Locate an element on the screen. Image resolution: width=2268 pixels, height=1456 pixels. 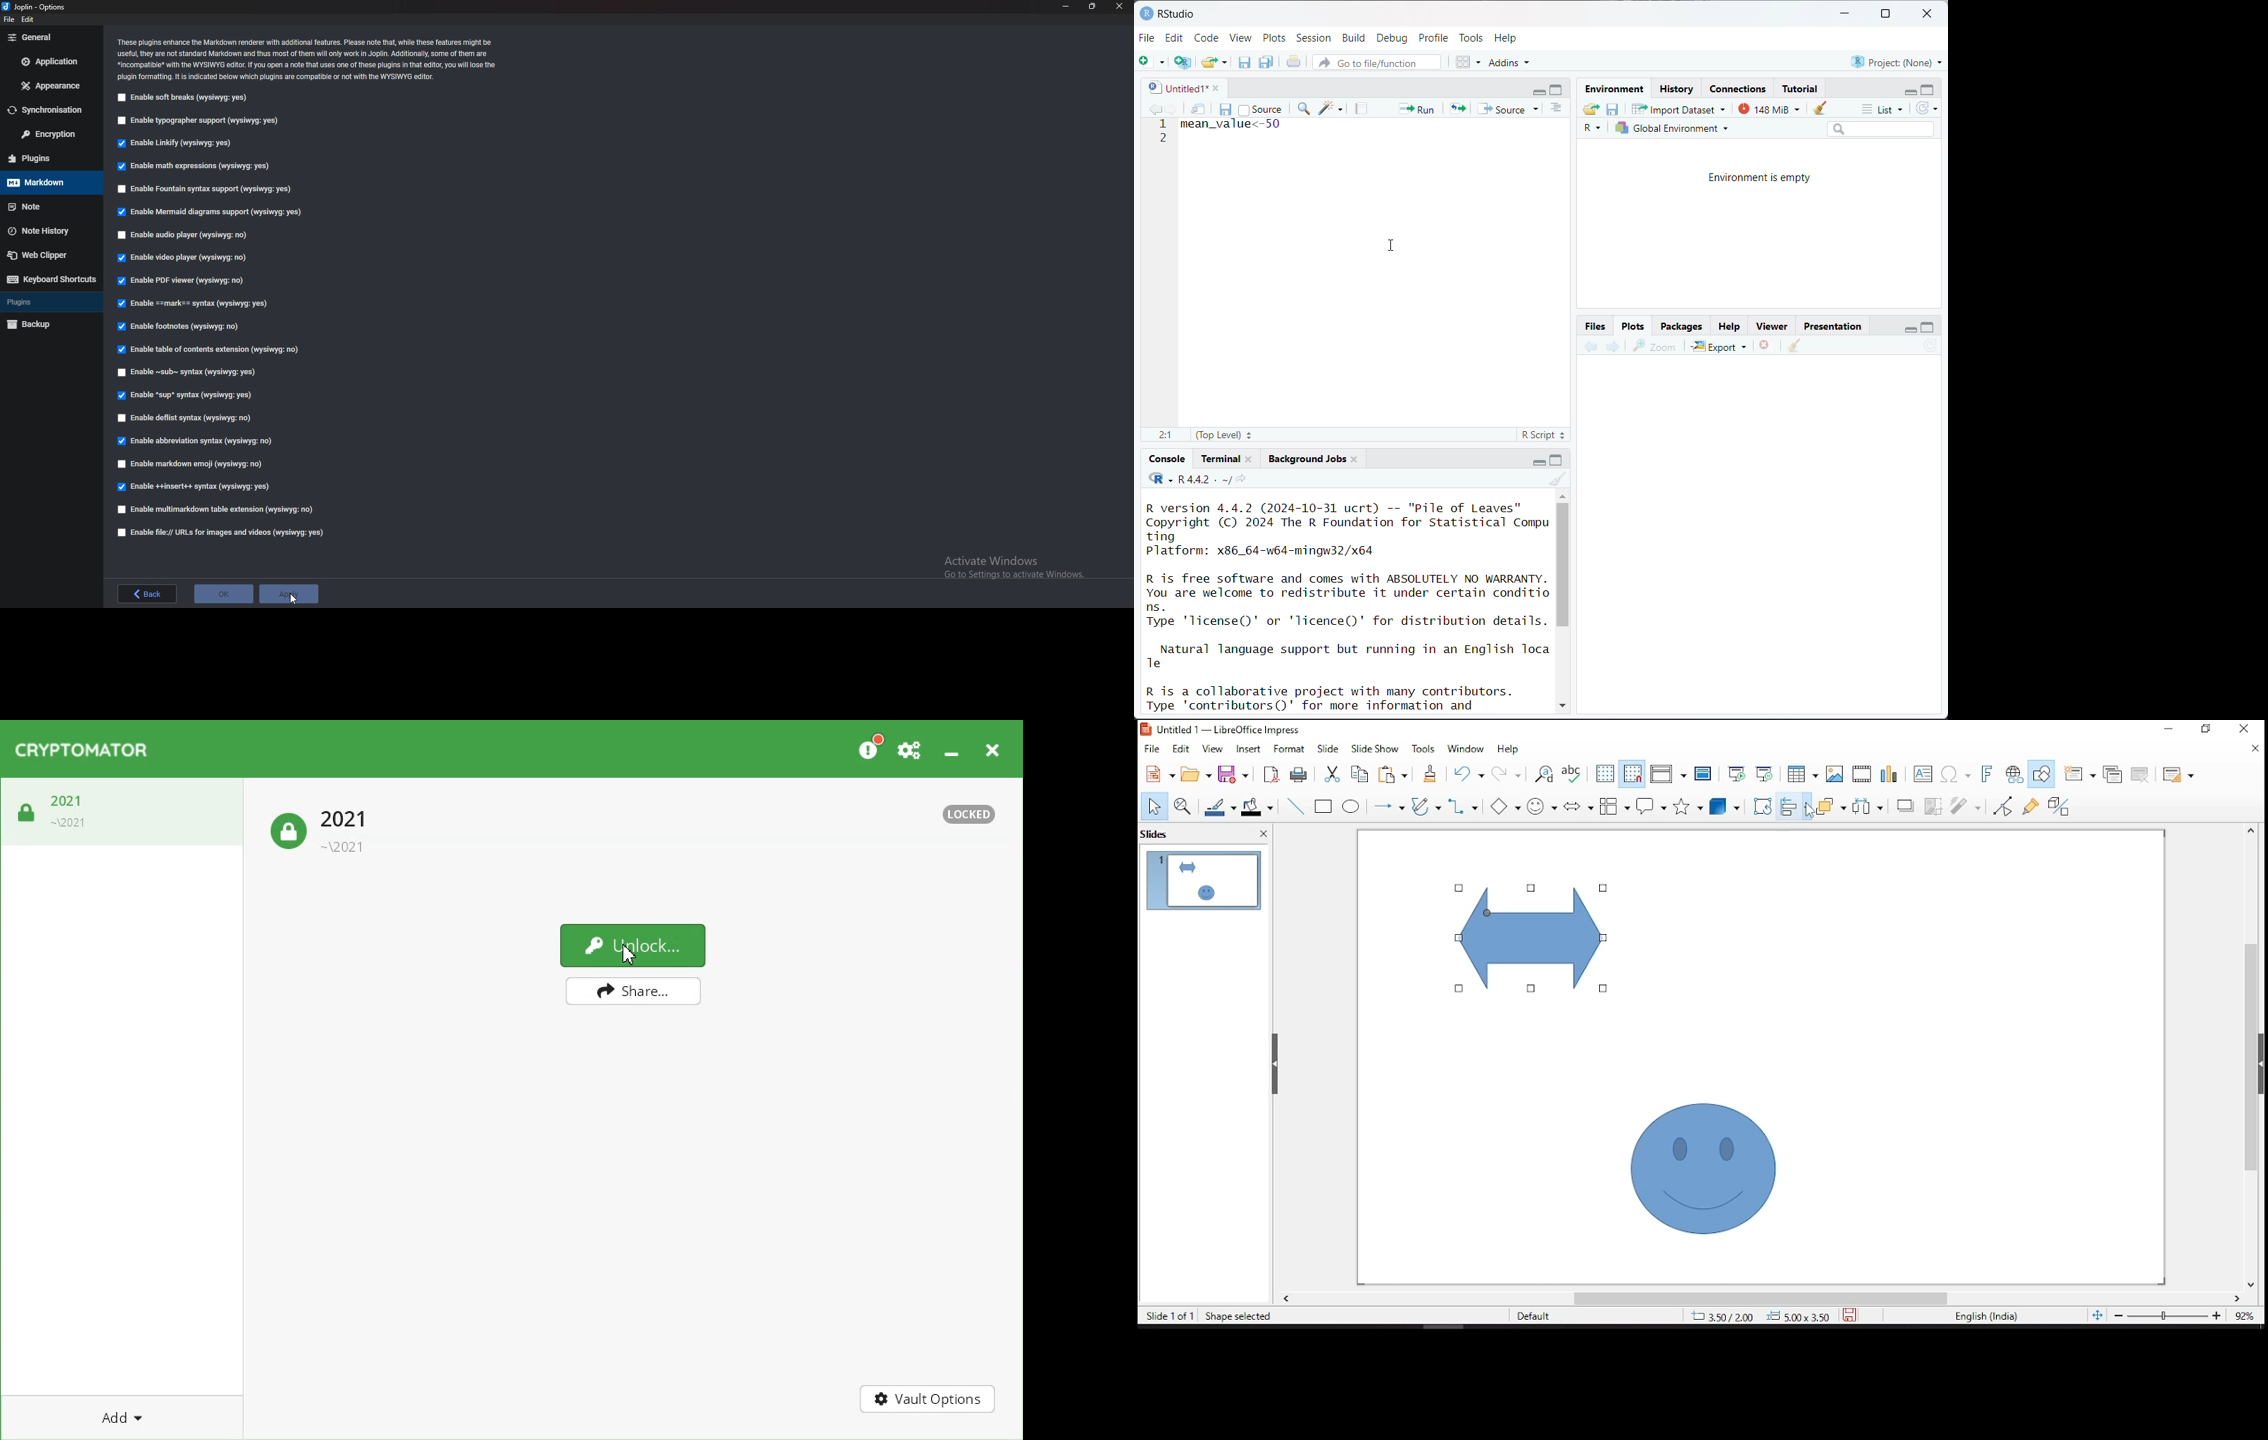
run is located at coordinates (1415, 108).